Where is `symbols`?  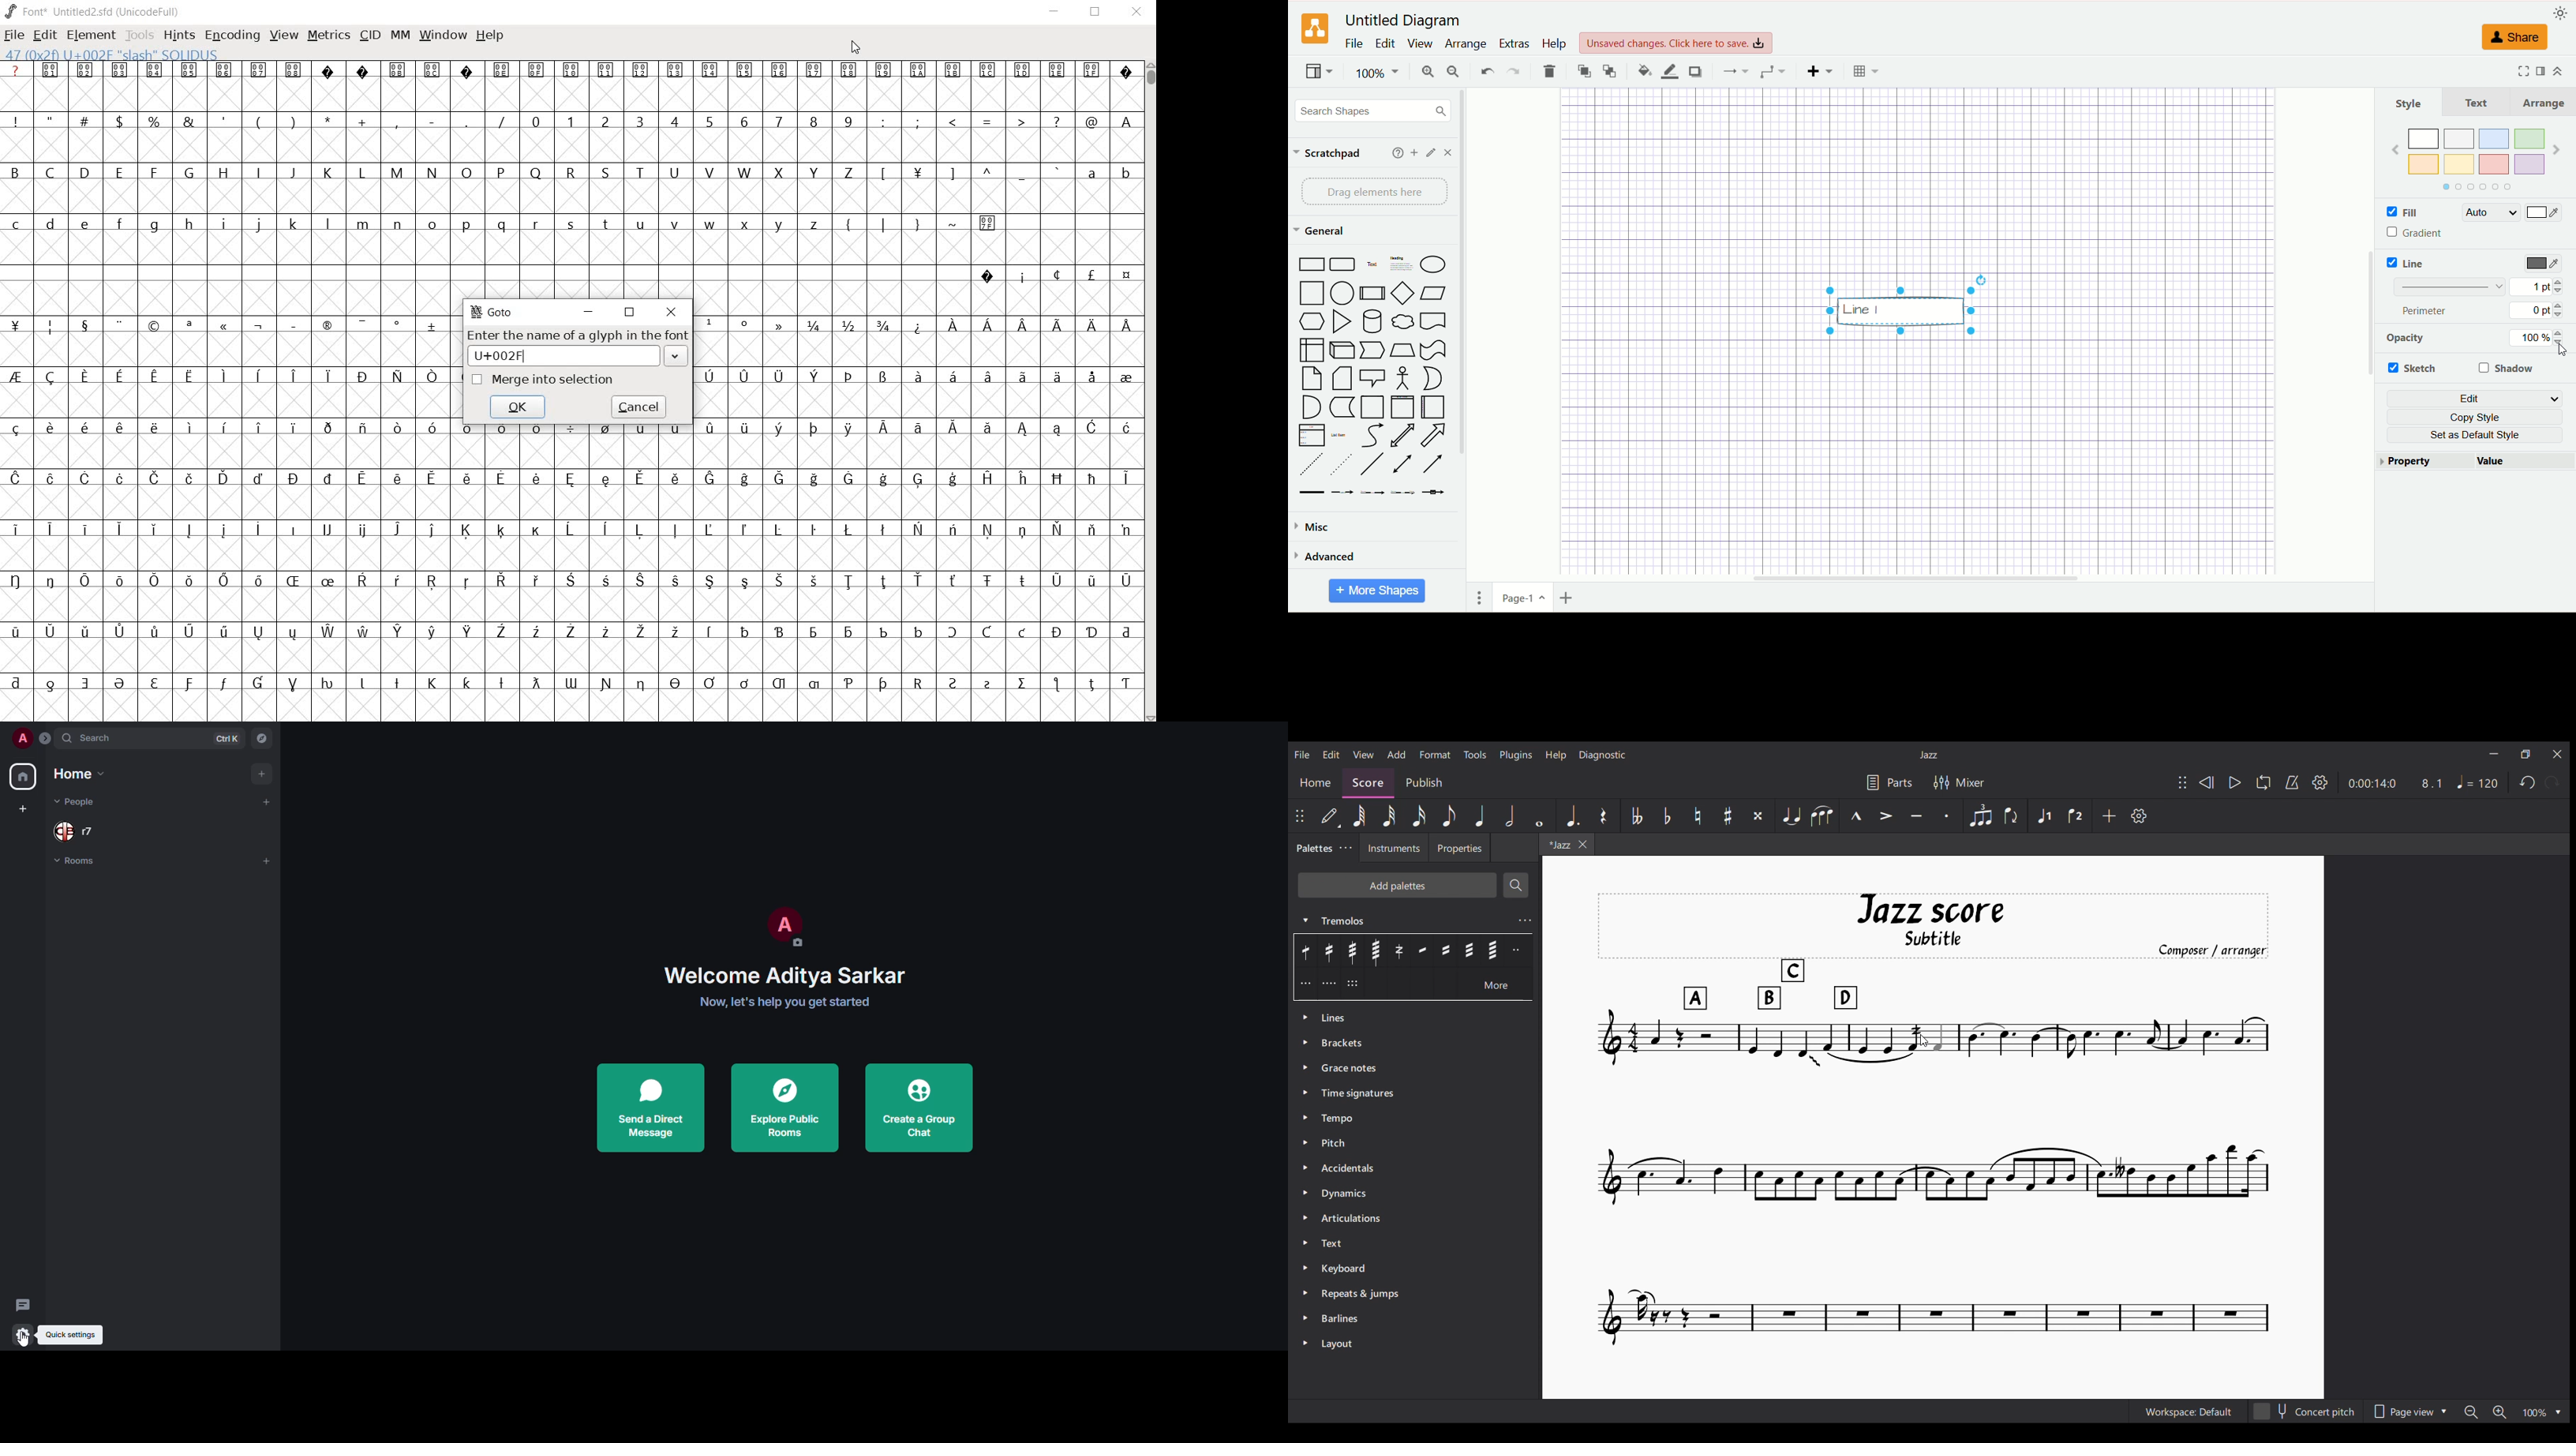 symbols is located at coordinates (967, 173).